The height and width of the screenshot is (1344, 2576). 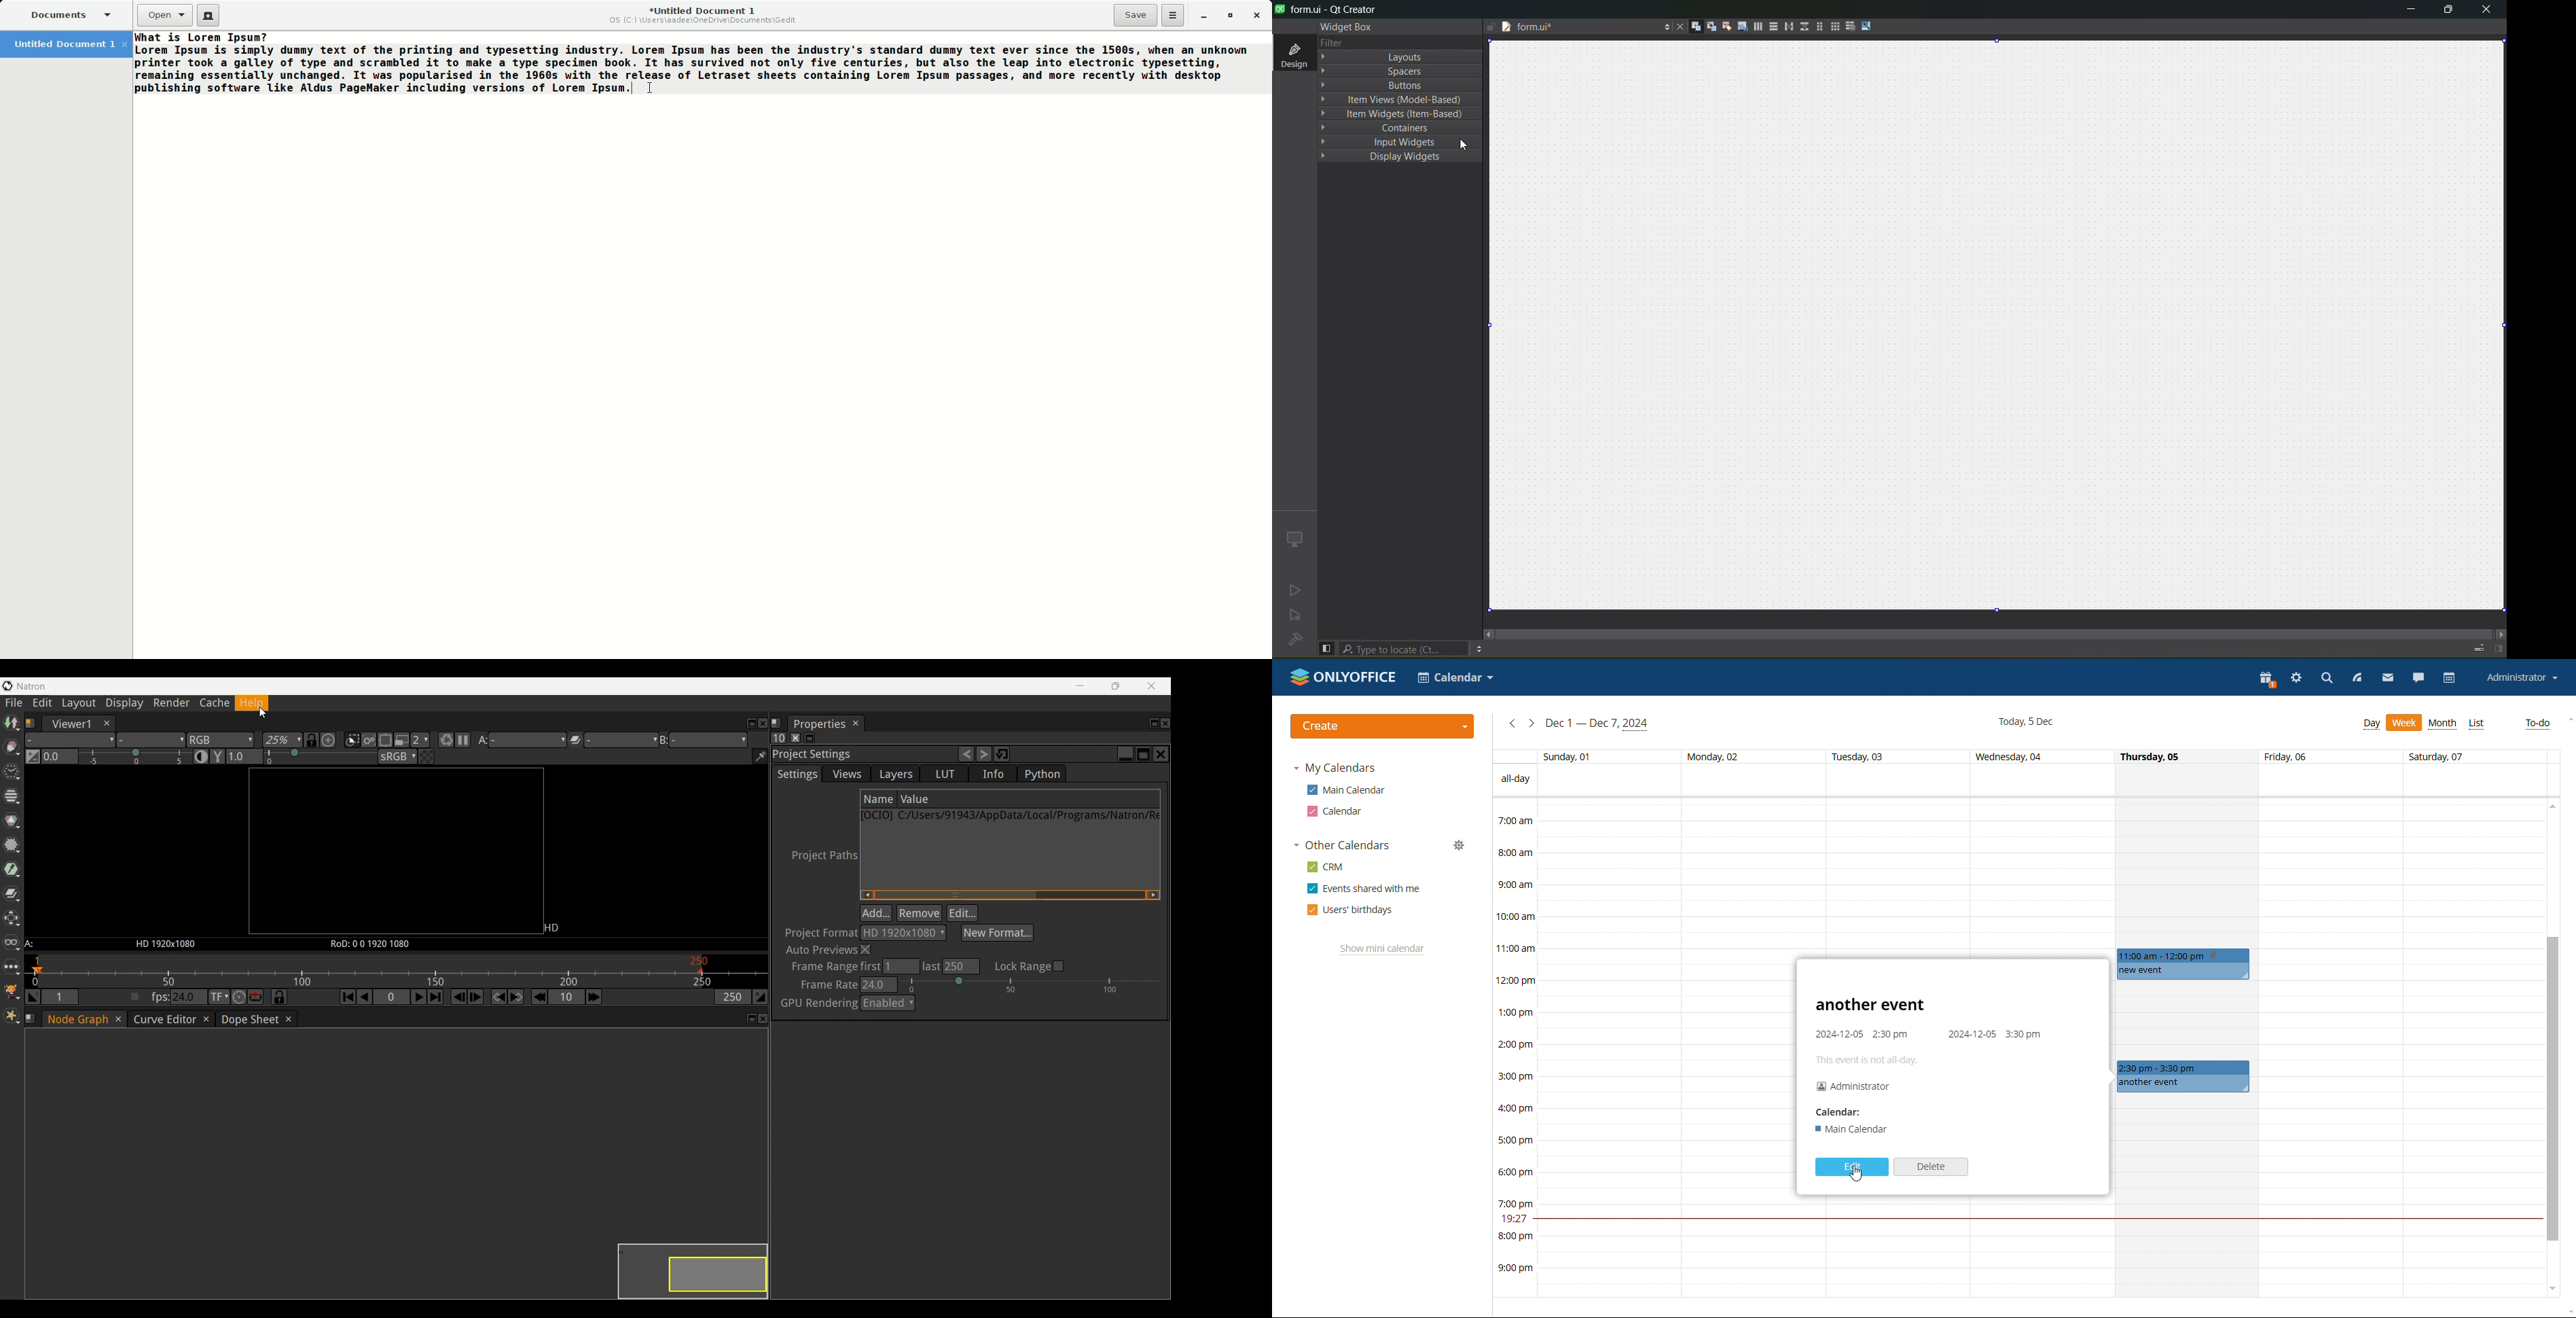 I want to click on 12:00 pm, so click(x=1517, y=981).